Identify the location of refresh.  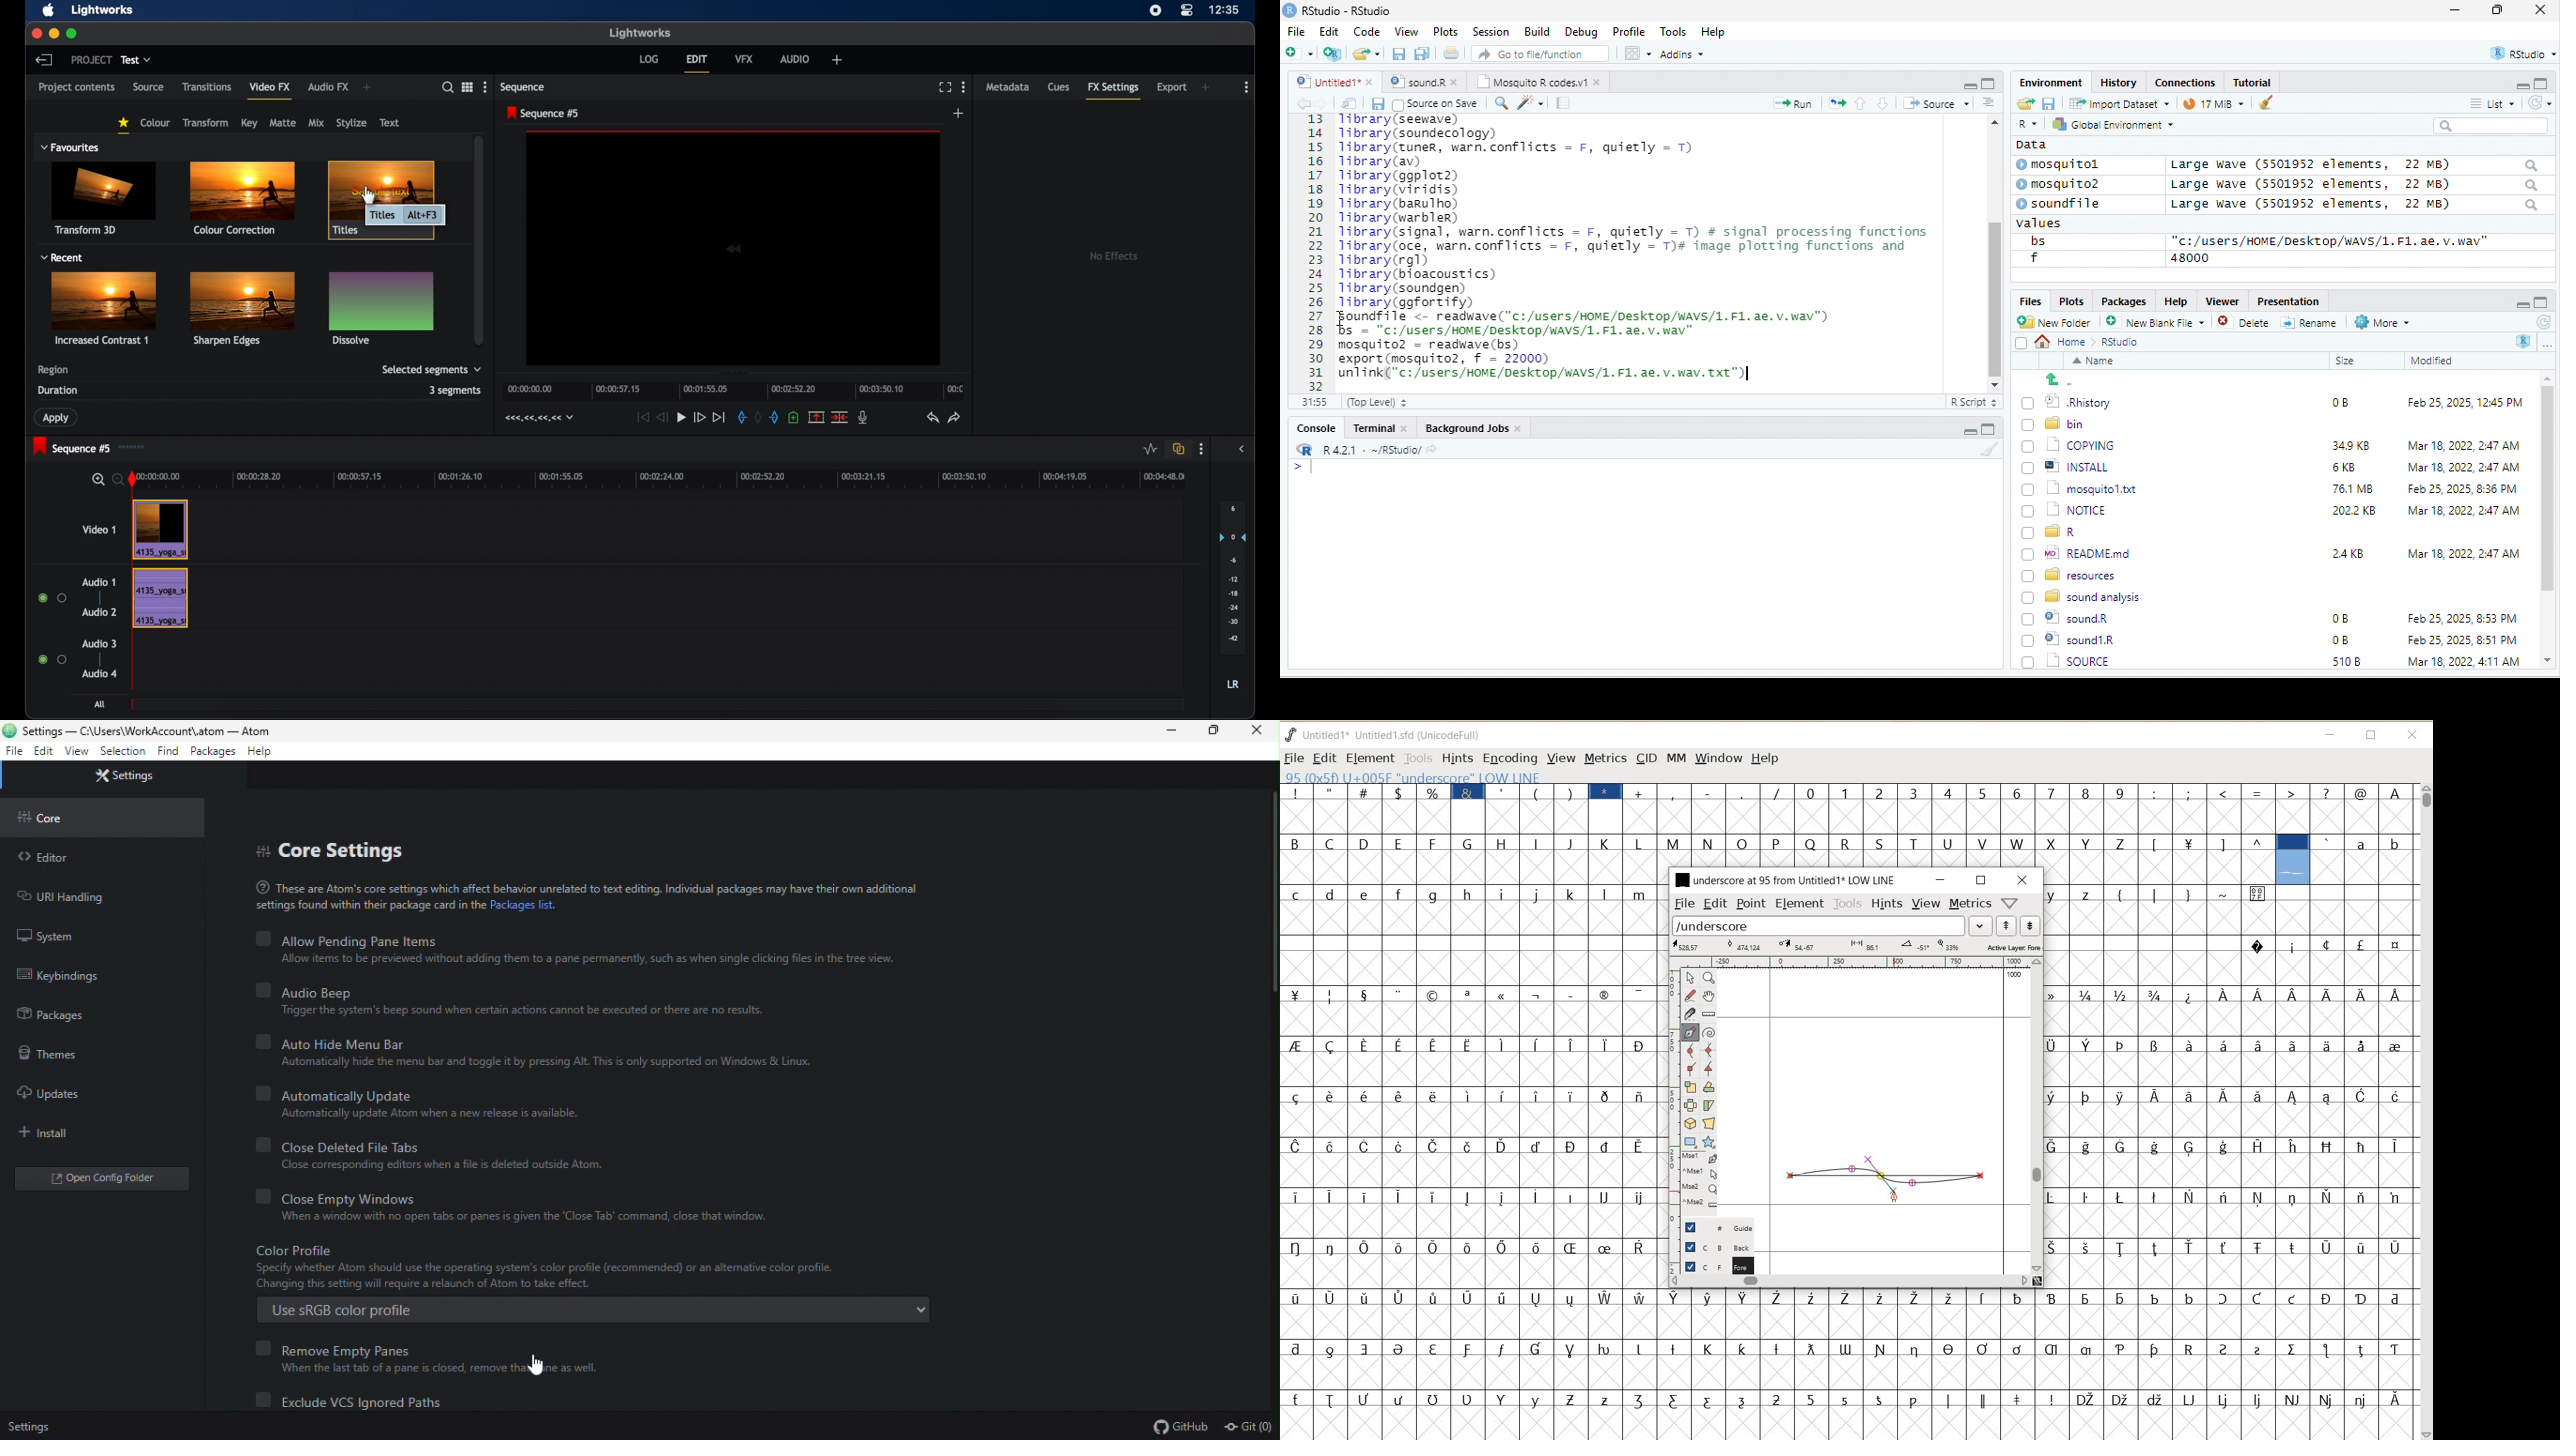
(2542, 322).